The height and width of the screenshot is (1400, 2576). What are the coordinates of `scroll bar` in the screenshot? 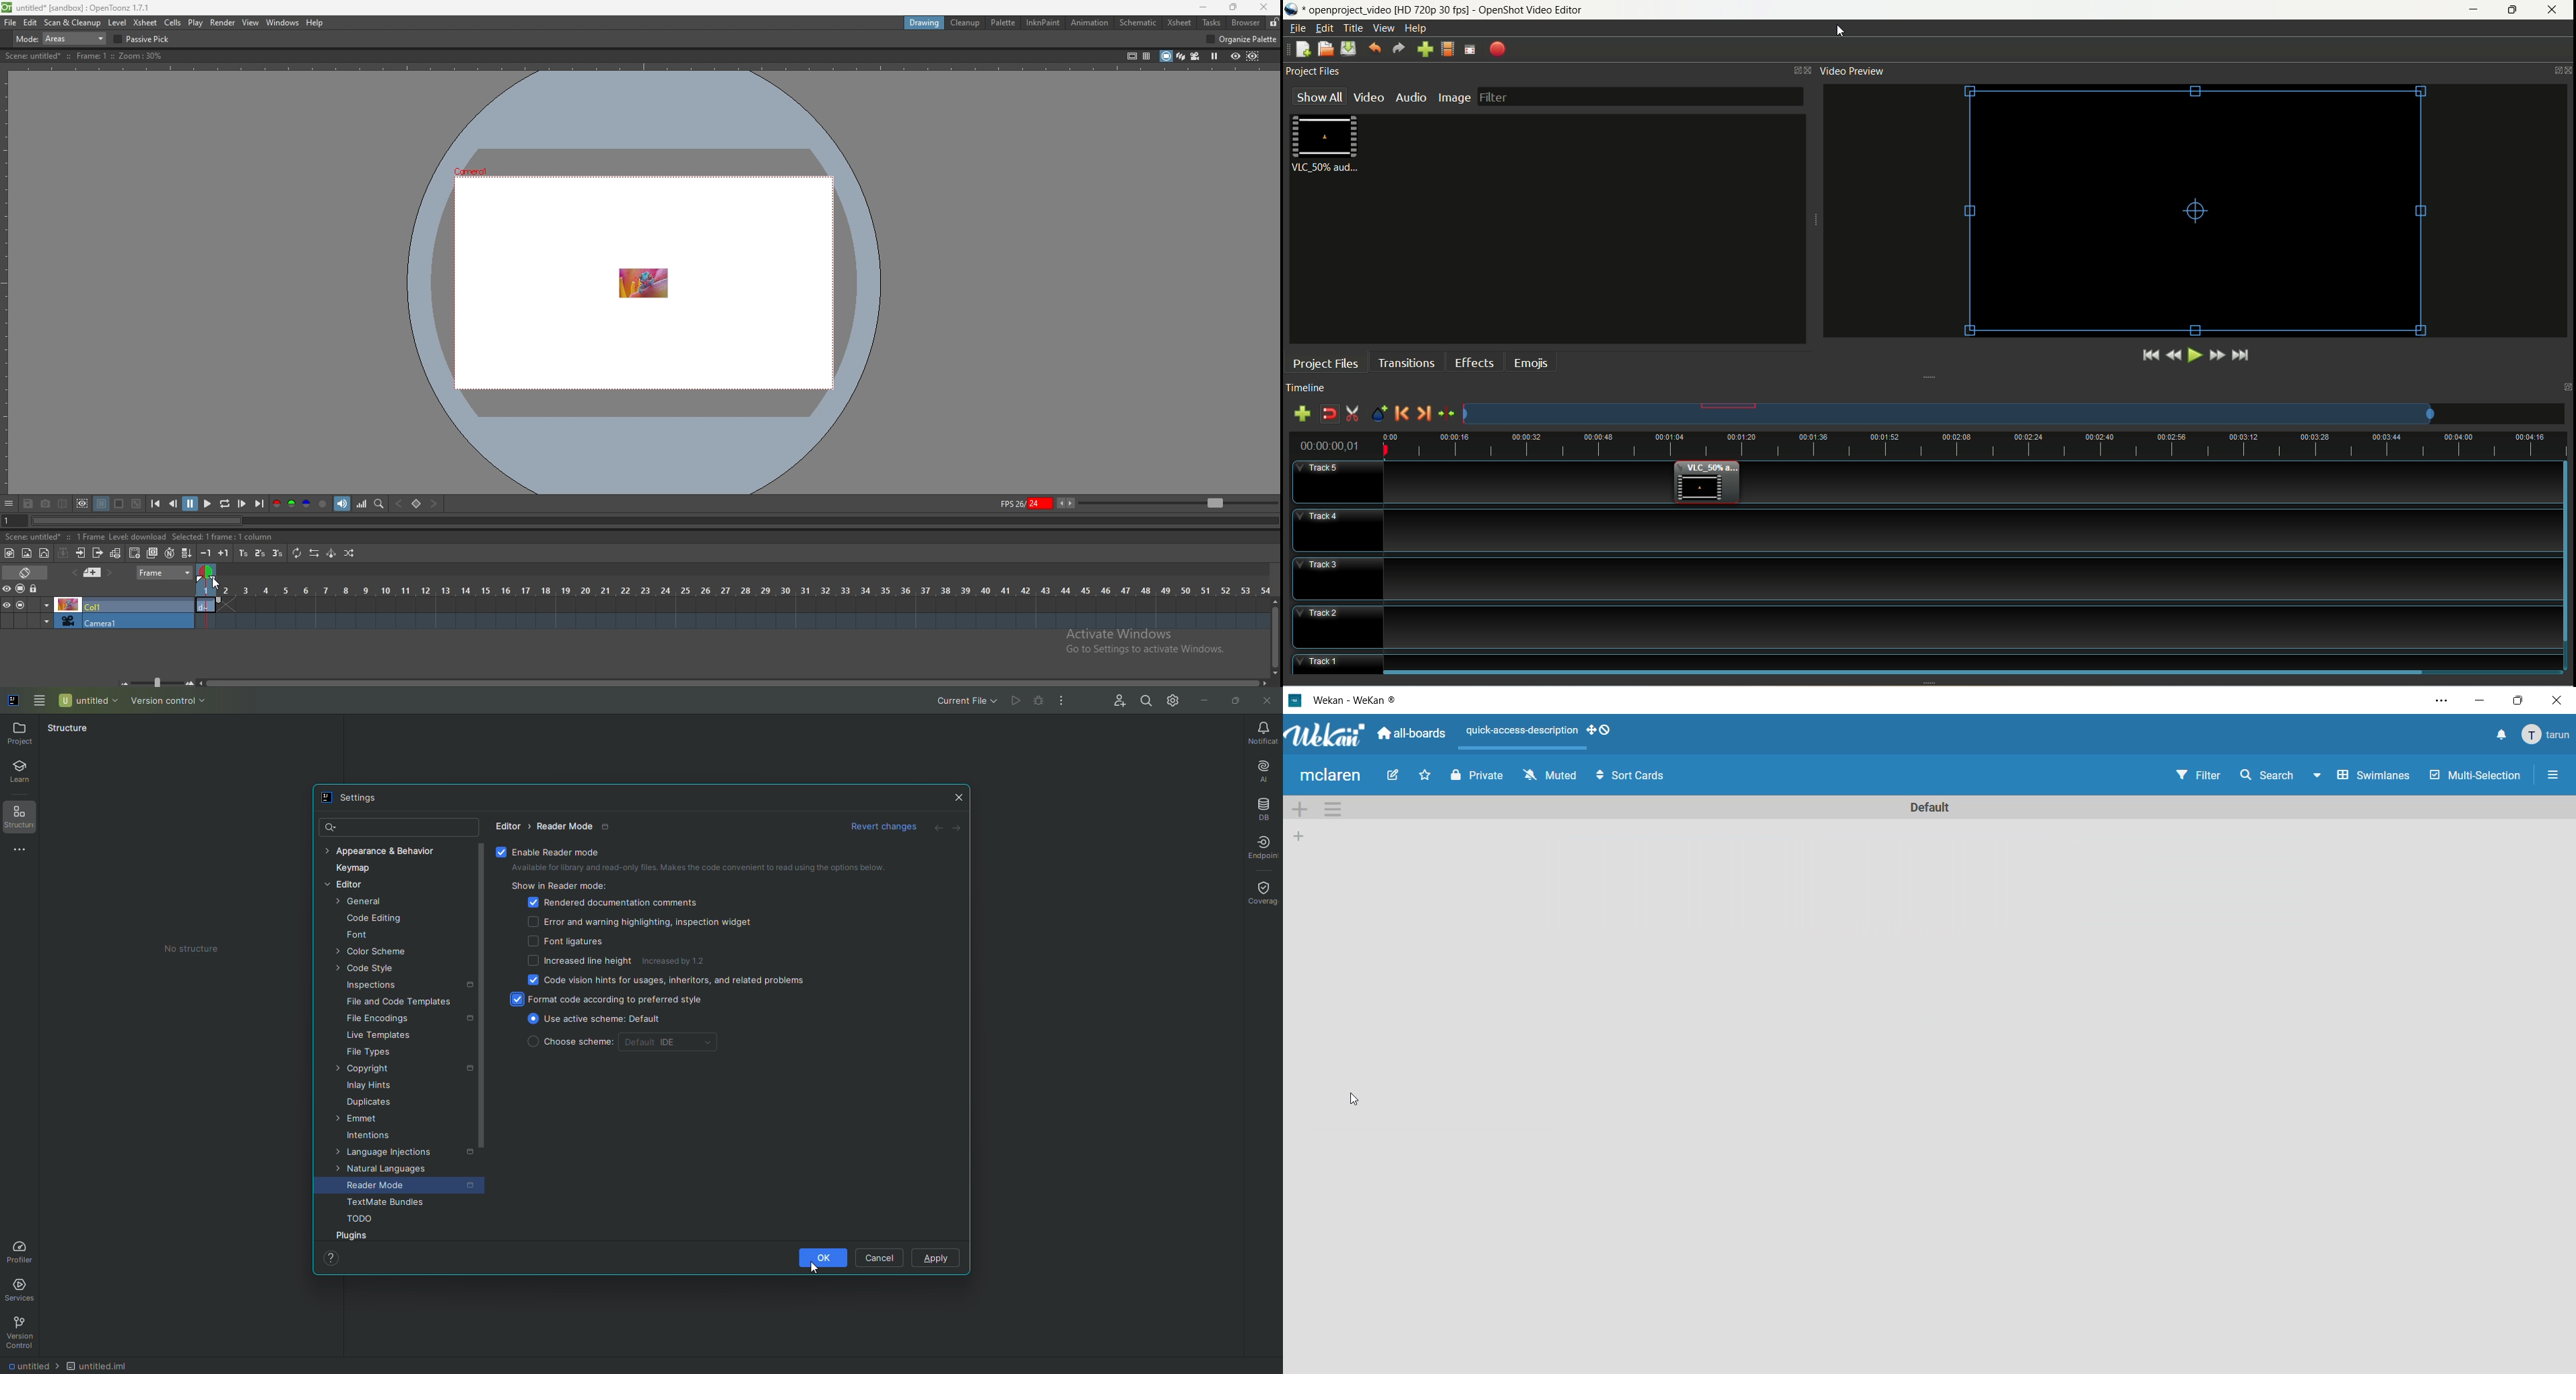 It's located at (732, 682).